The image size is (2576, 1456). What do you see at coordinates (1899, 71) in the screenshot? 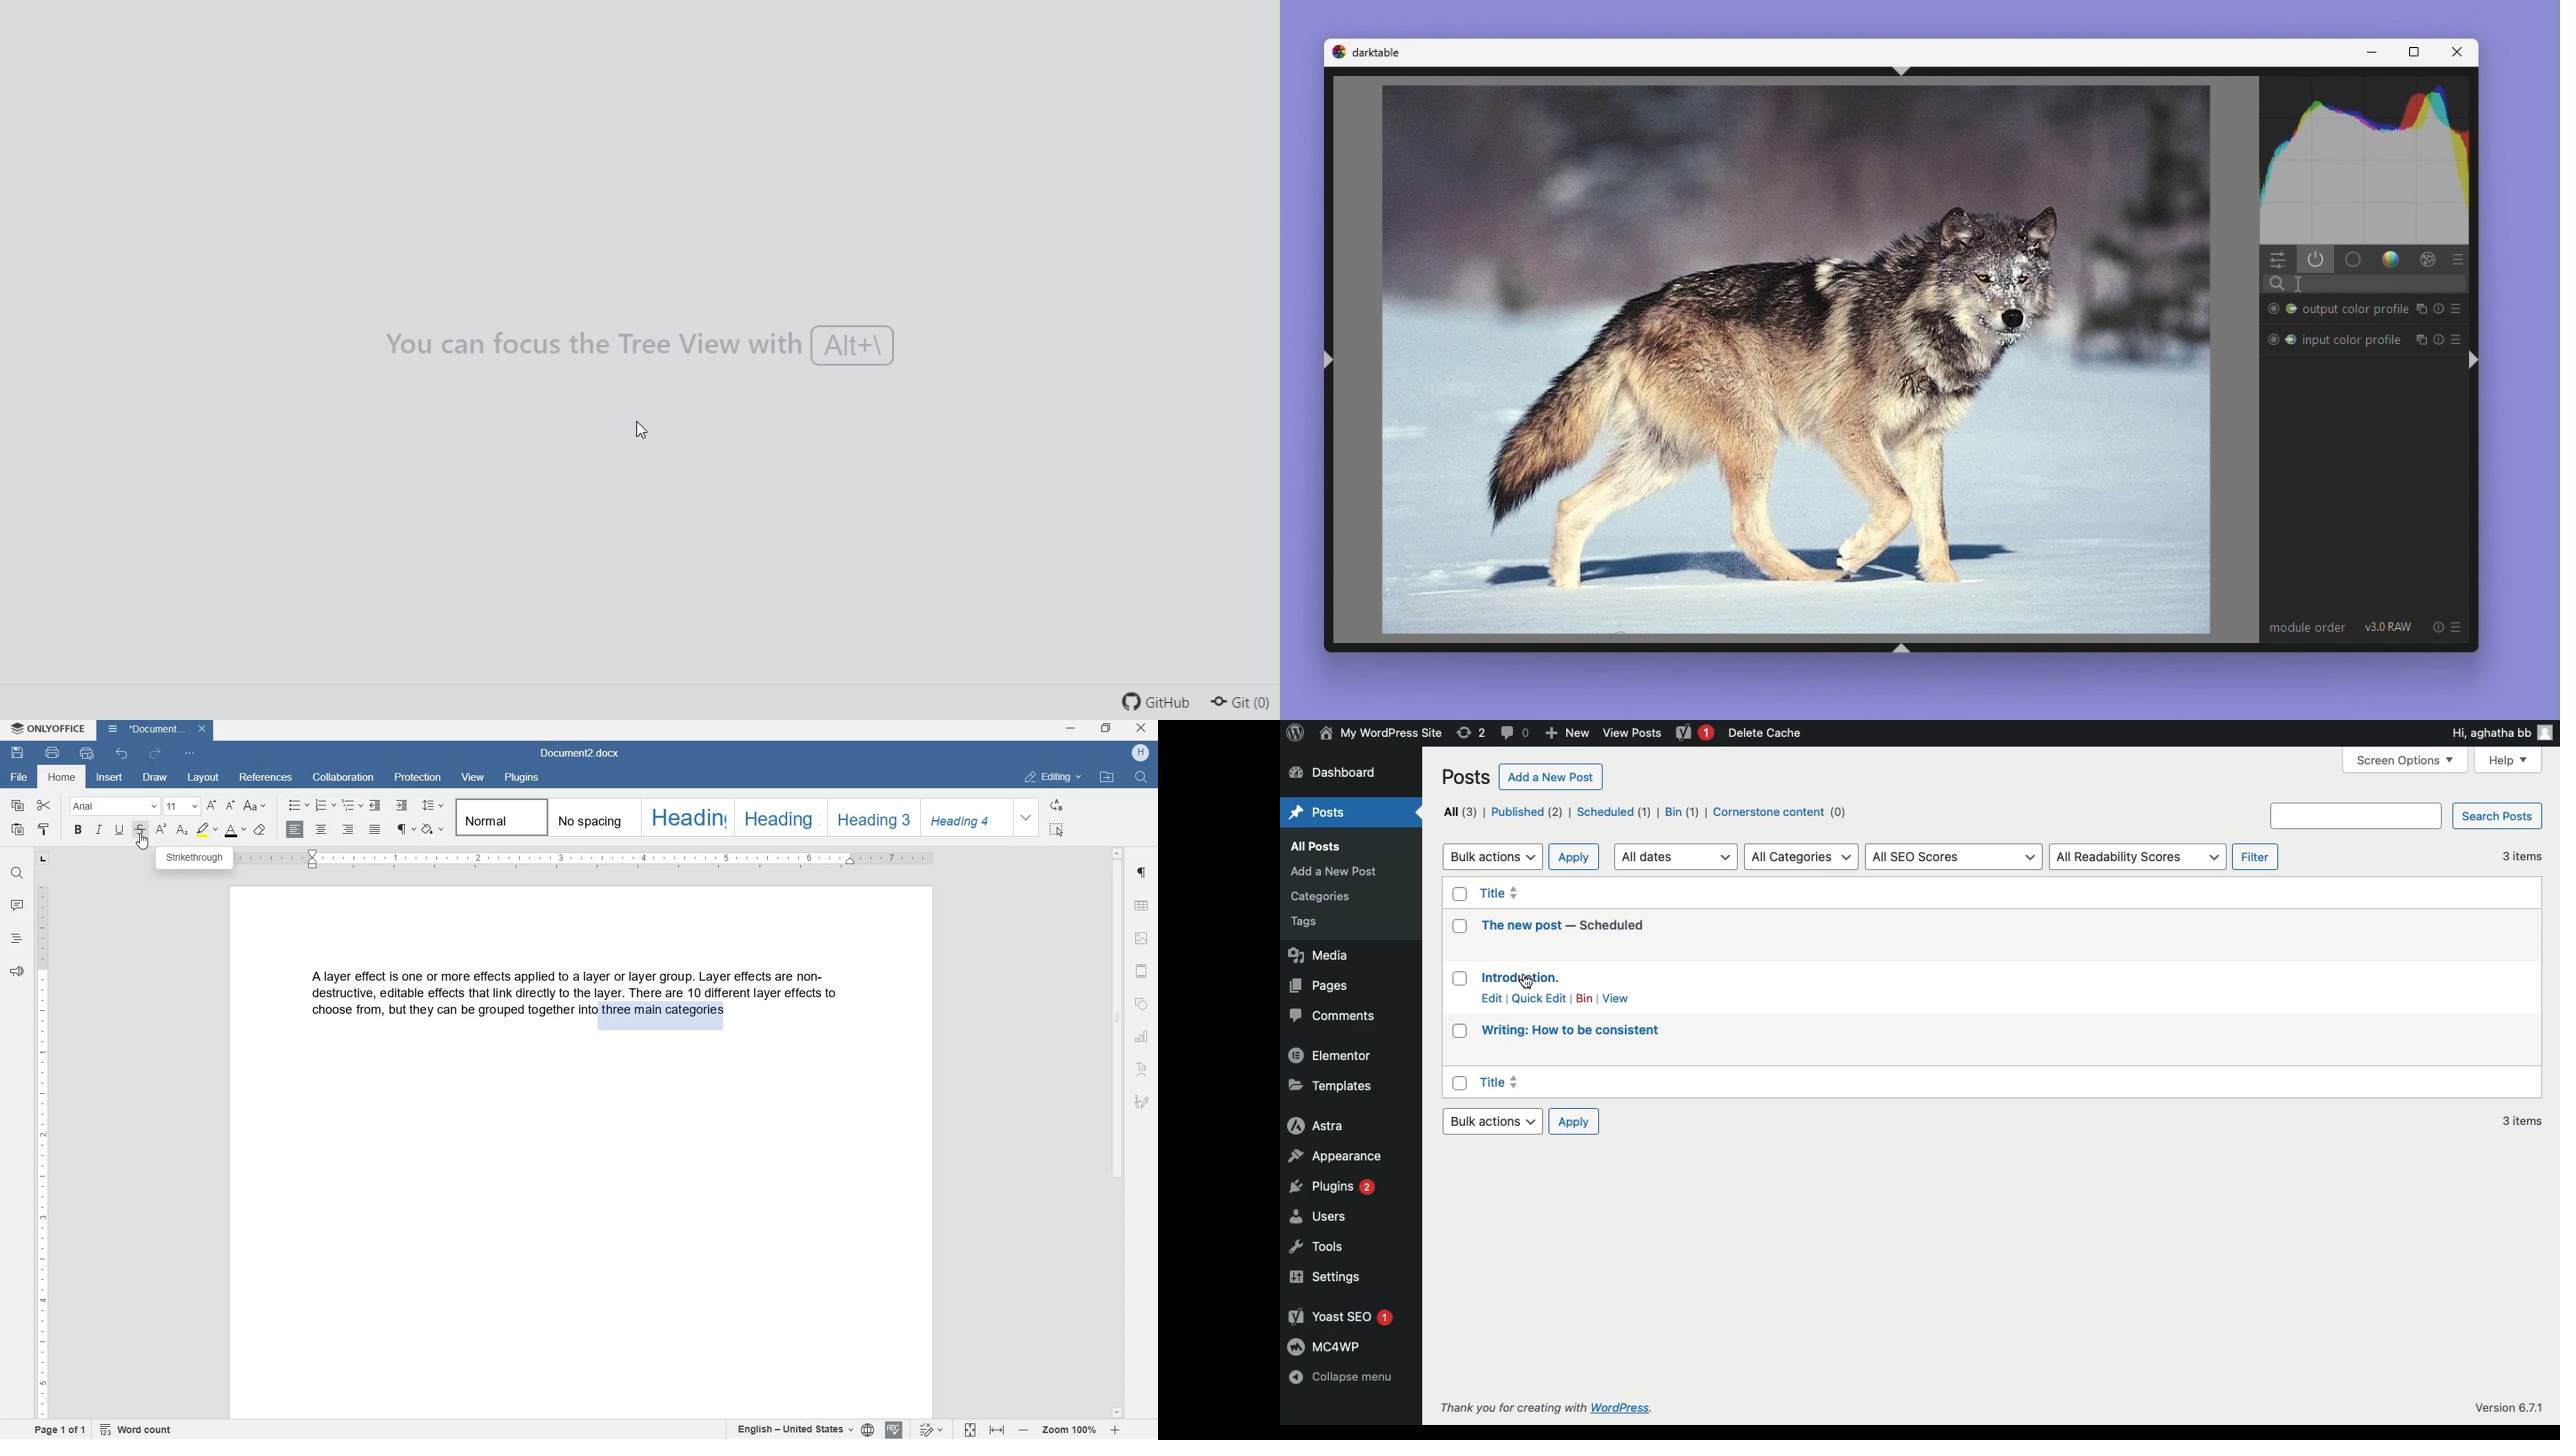
I see `shift+ctrl+t` at bounding box center [1899, 71].